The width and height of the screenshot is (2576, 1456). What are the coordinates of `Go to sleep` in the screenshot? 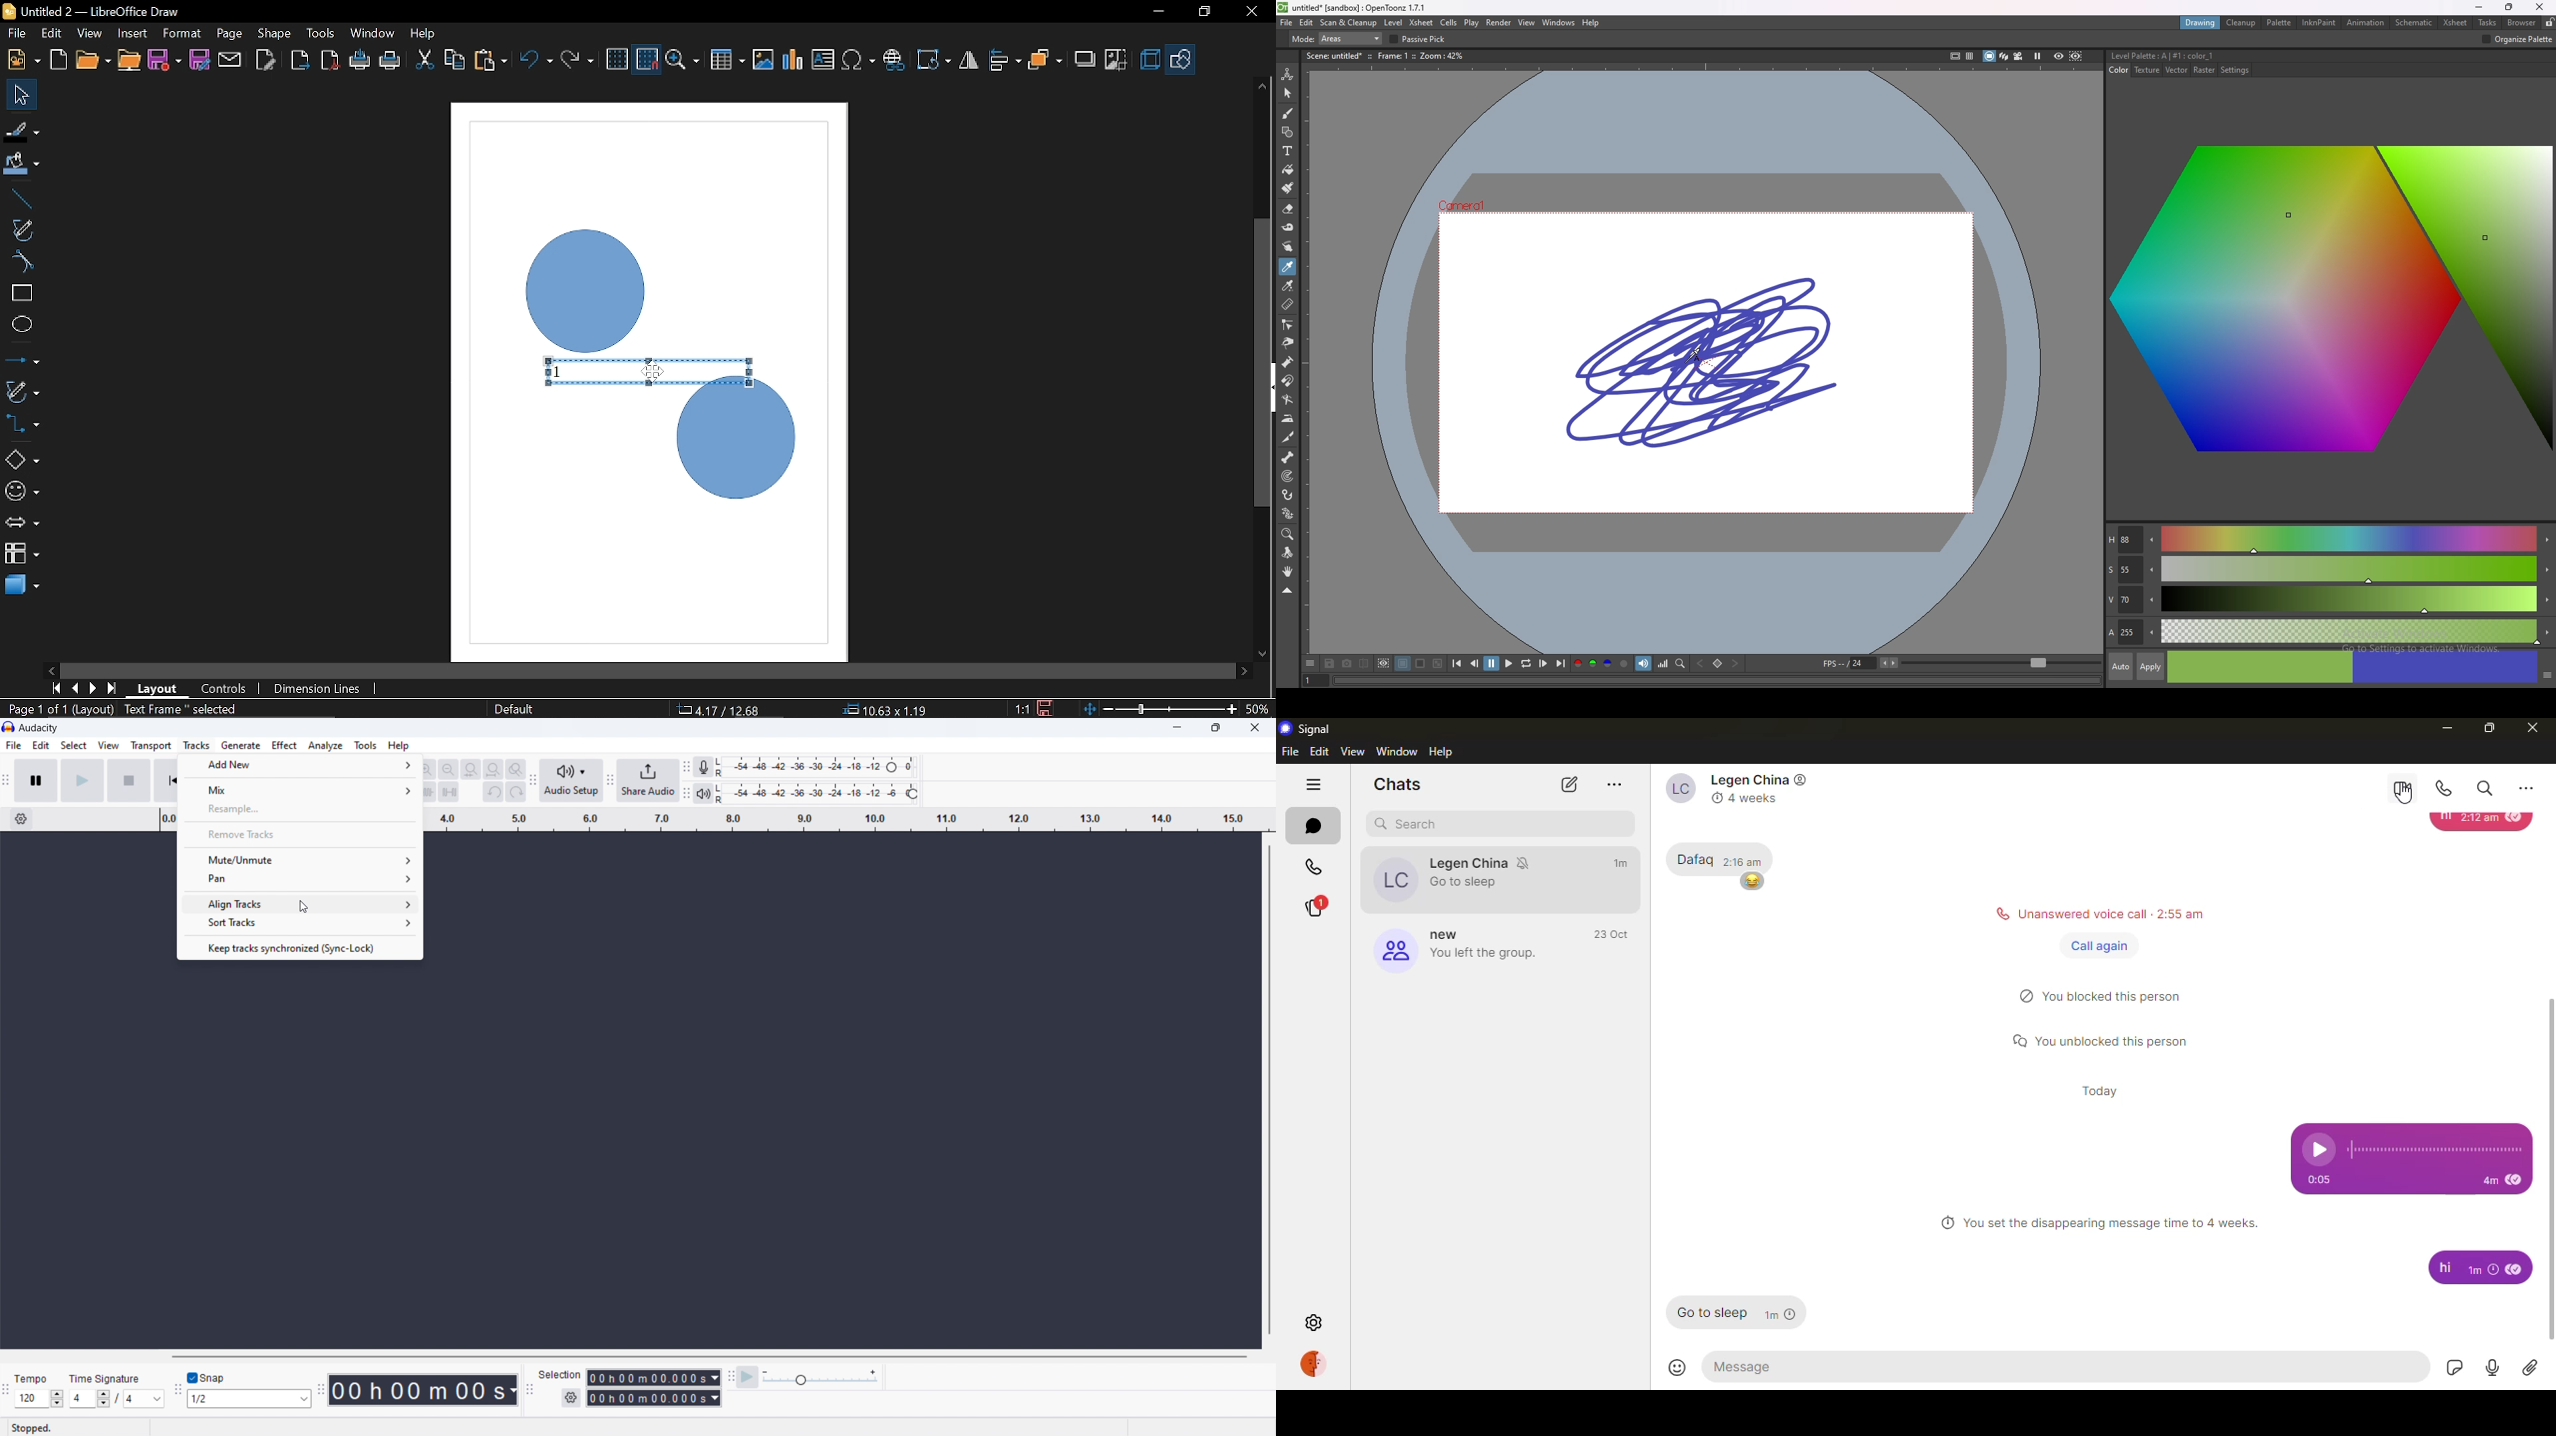 It's located at (1466, 883).